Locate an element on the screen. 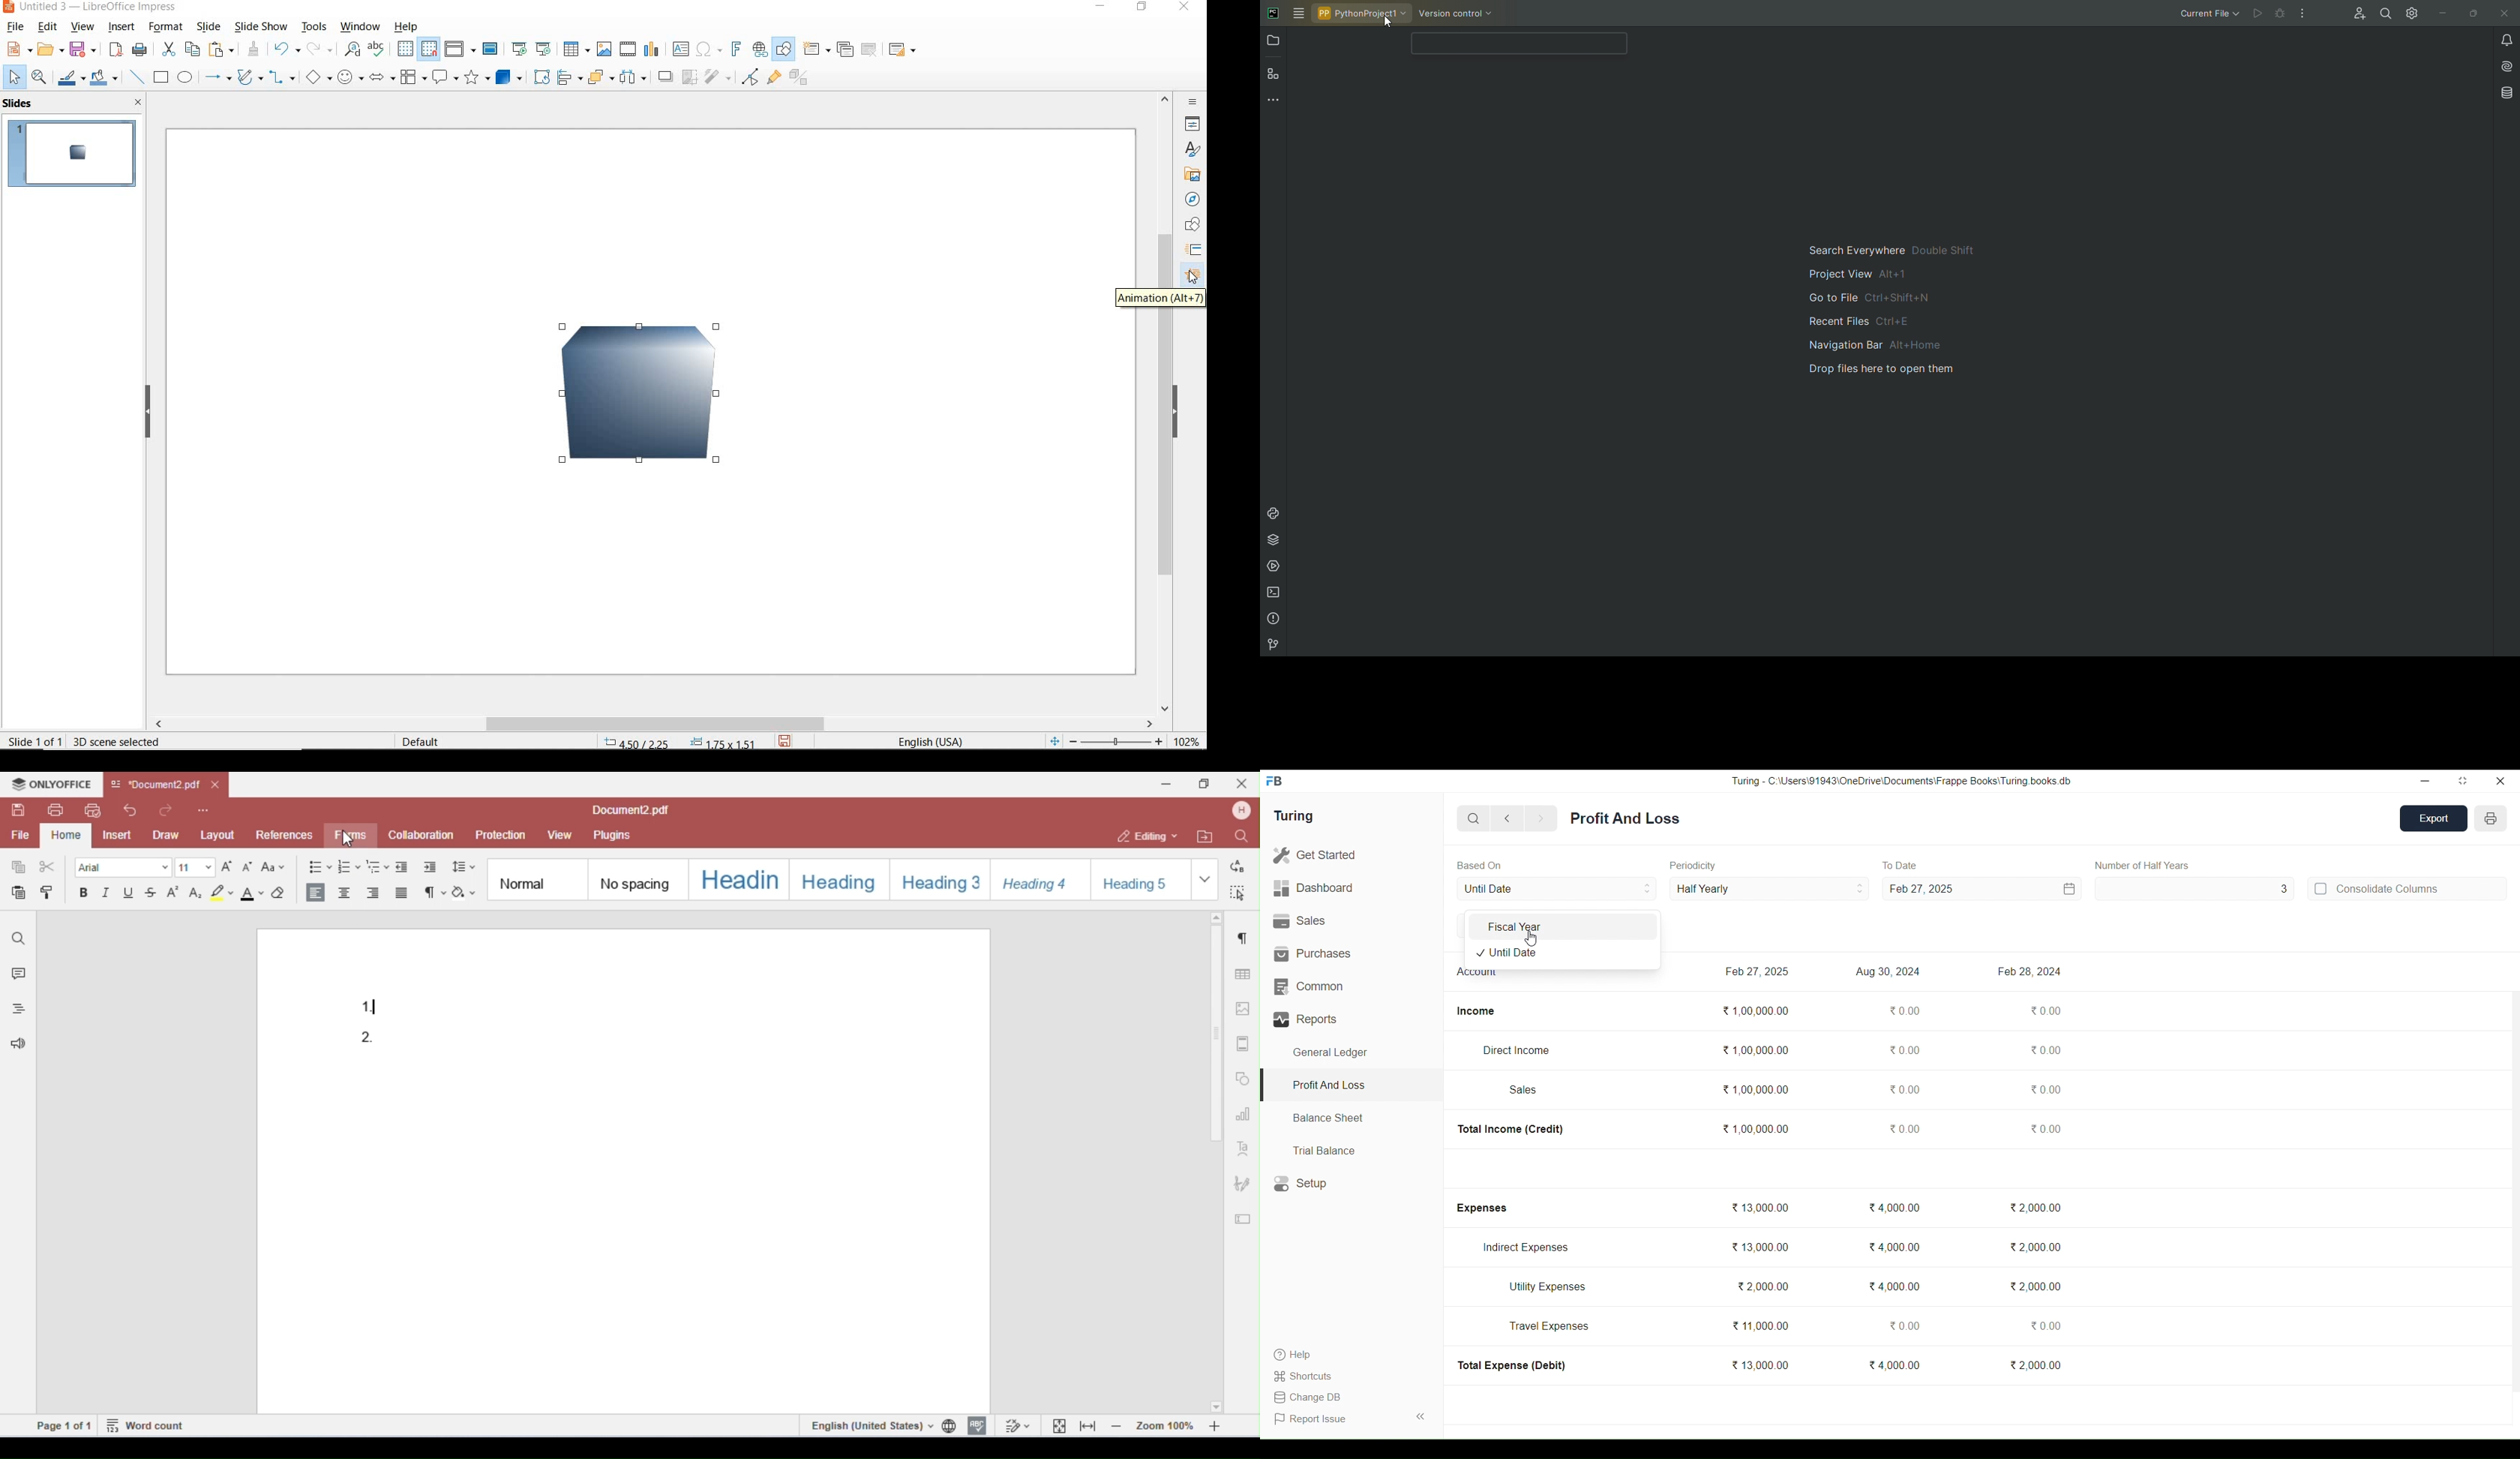  0.00 is located at coordinates (1903, 1326).